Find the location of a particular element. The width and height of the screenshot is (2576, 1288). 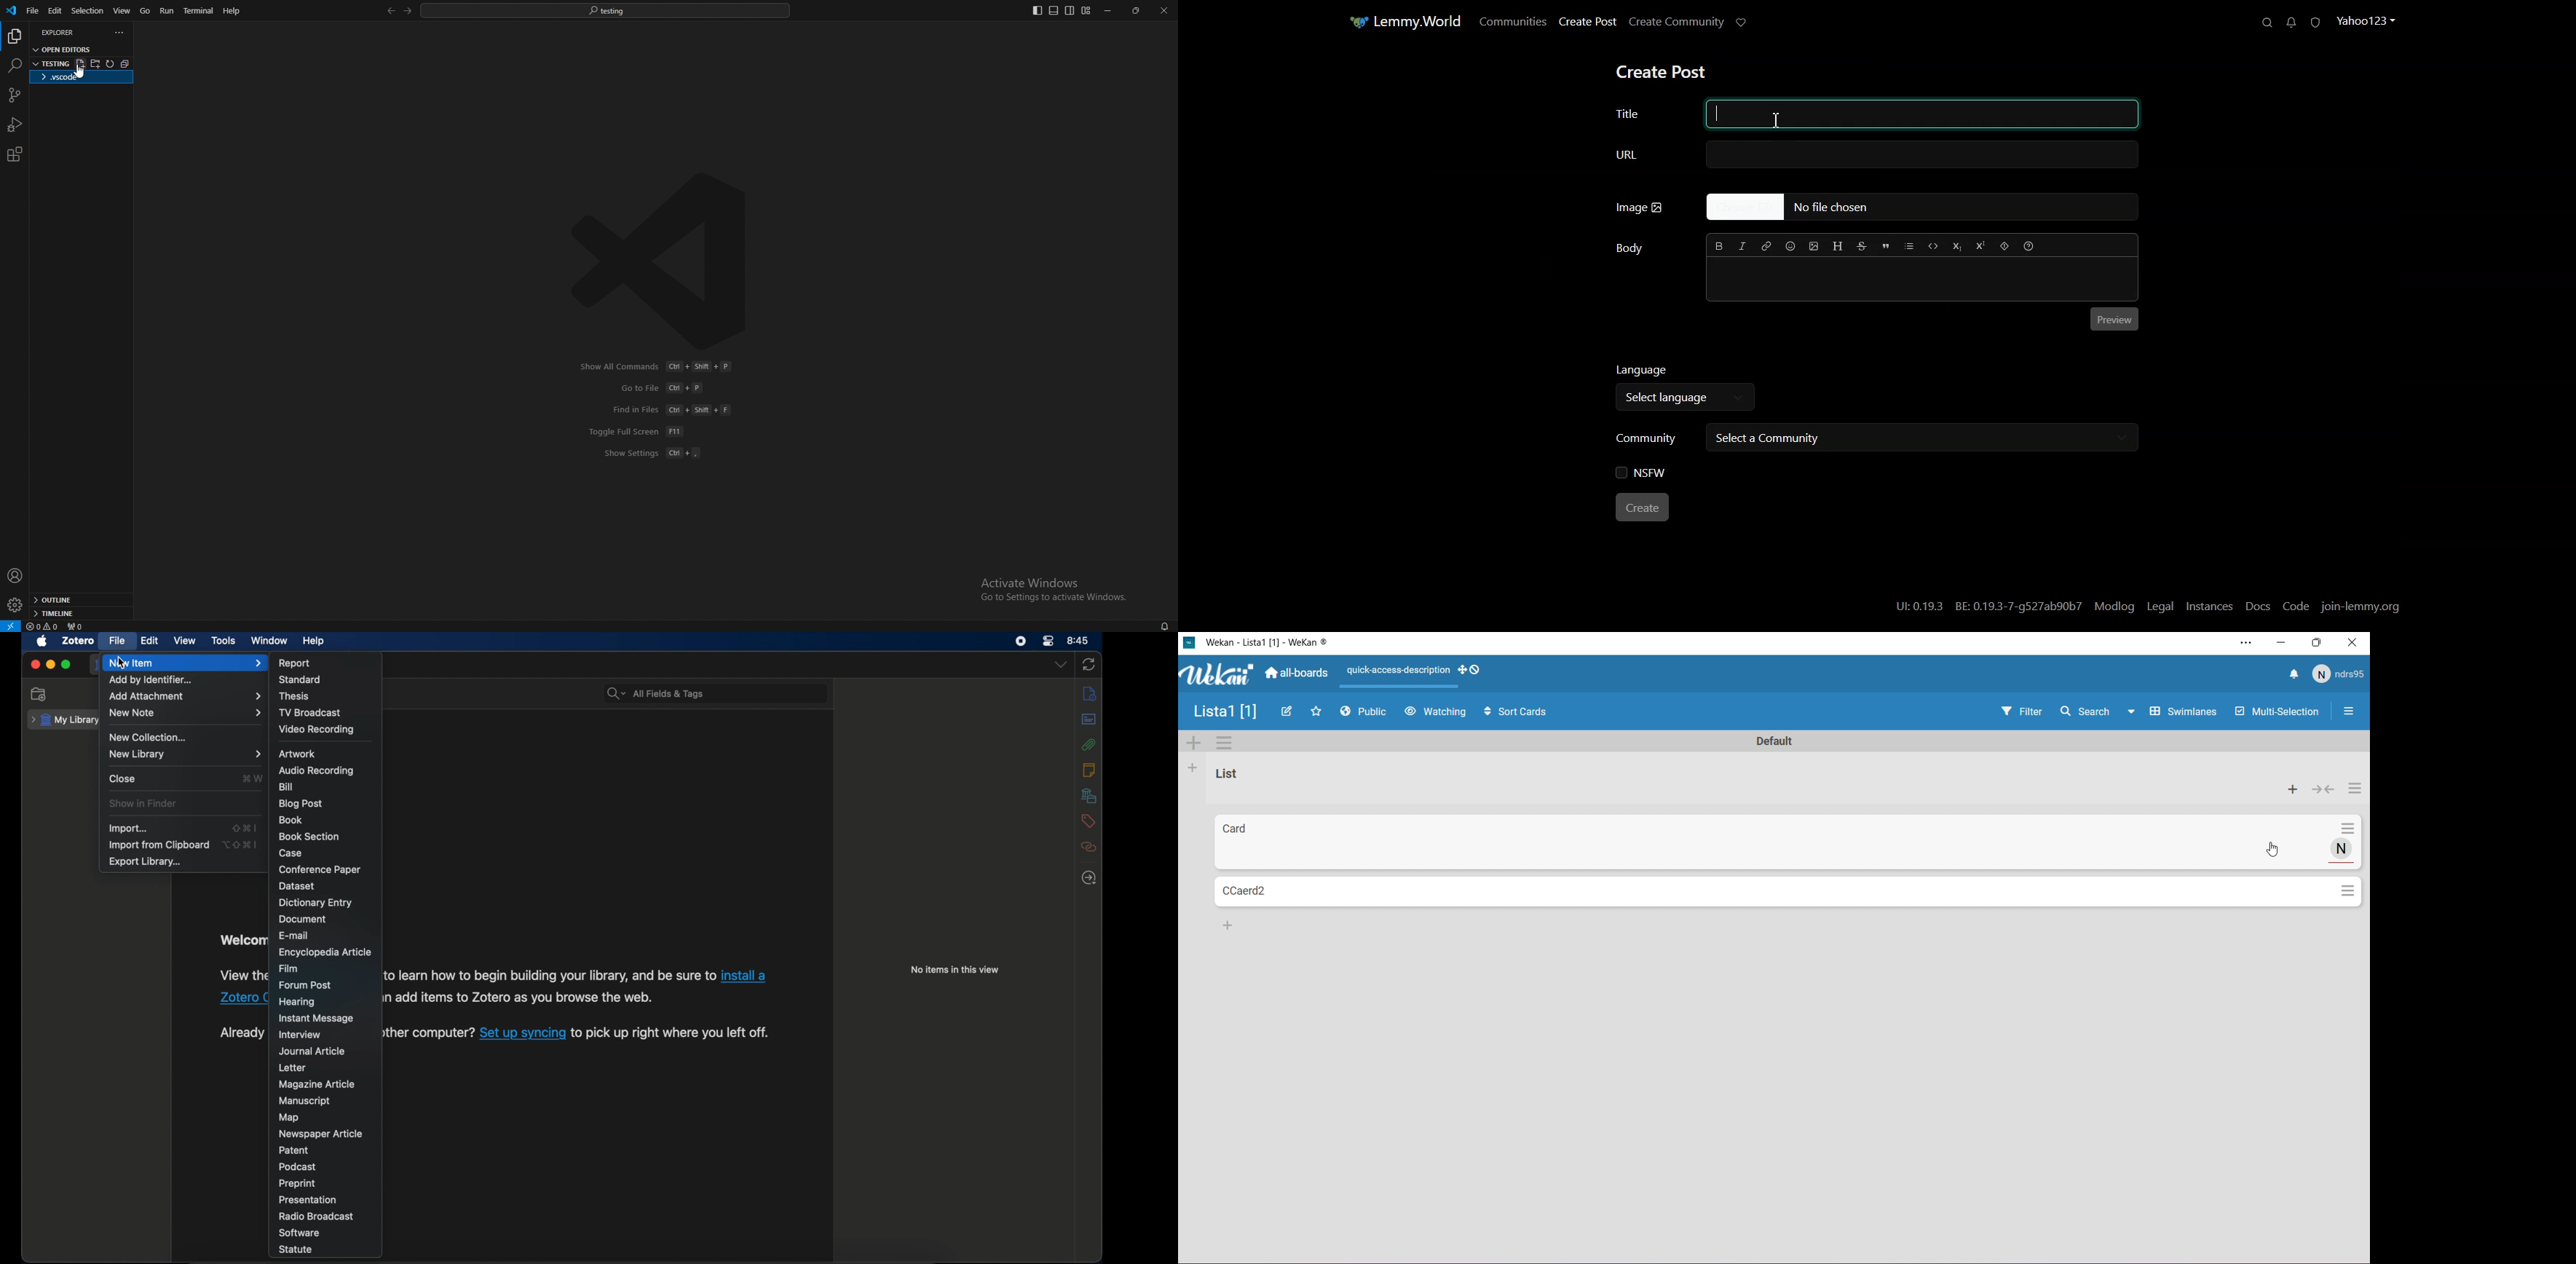

collapse is located at coordinates (128, 63).